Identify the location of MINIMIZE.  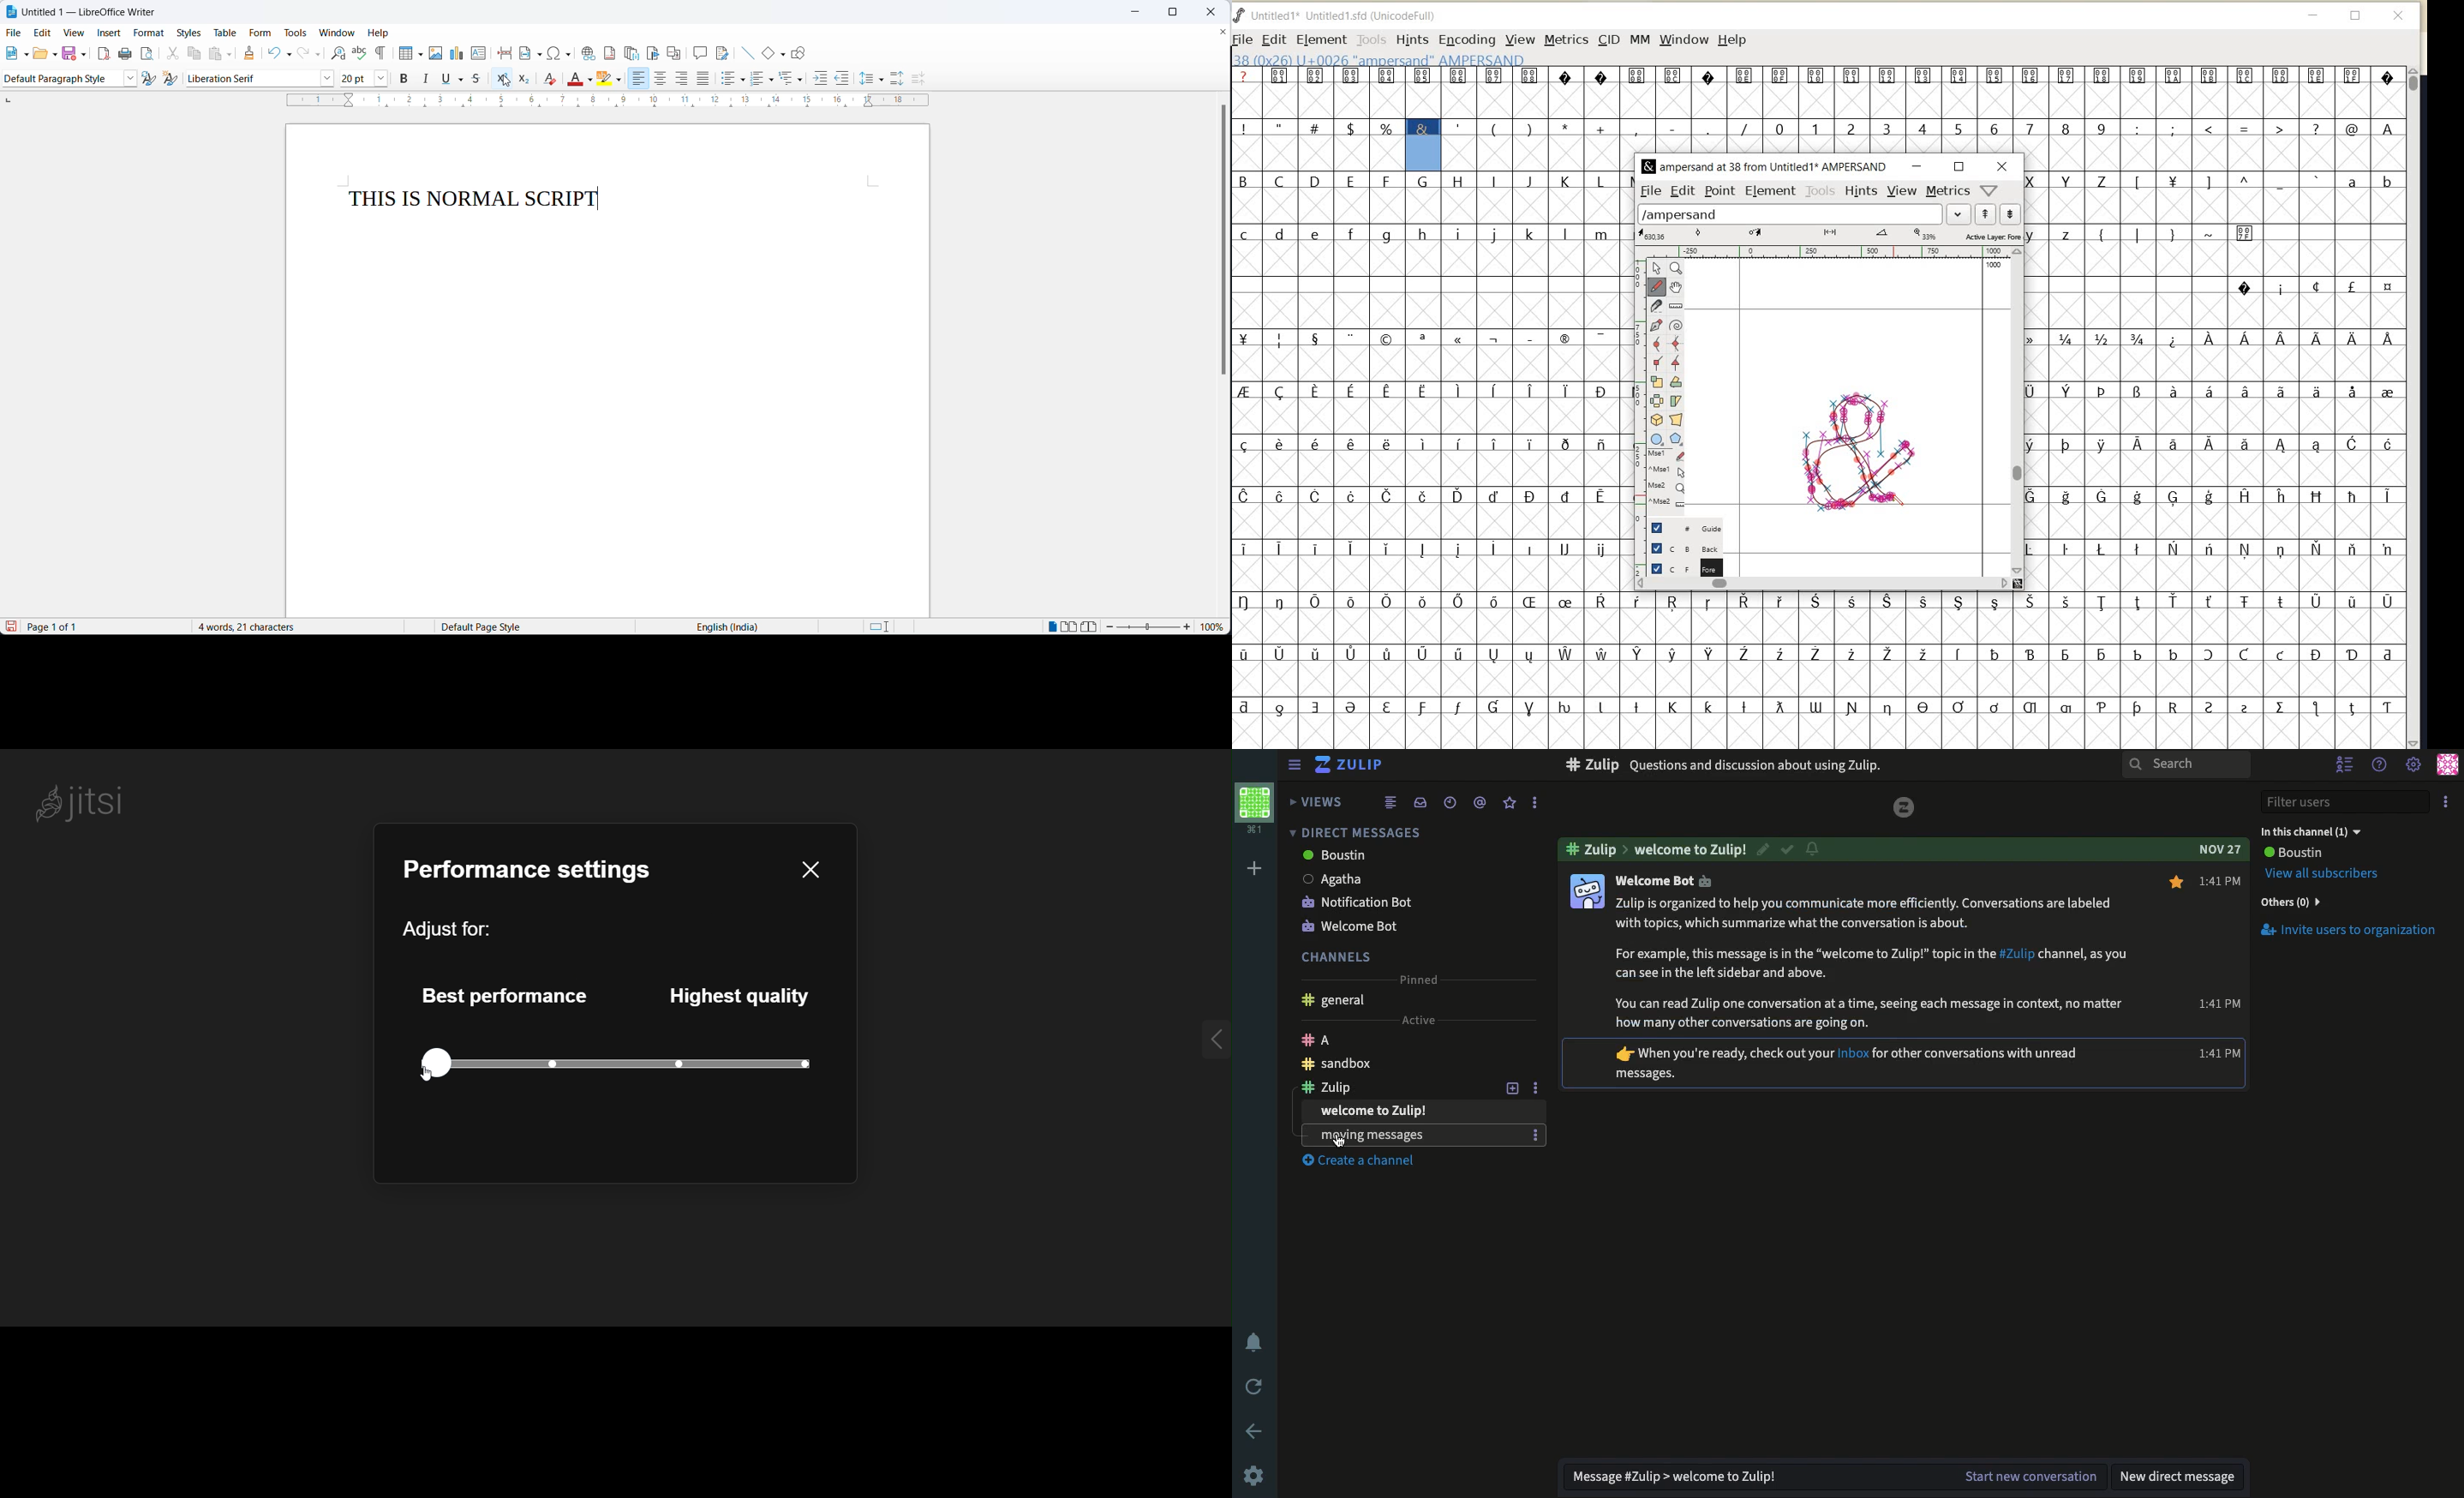
(1920, 166).